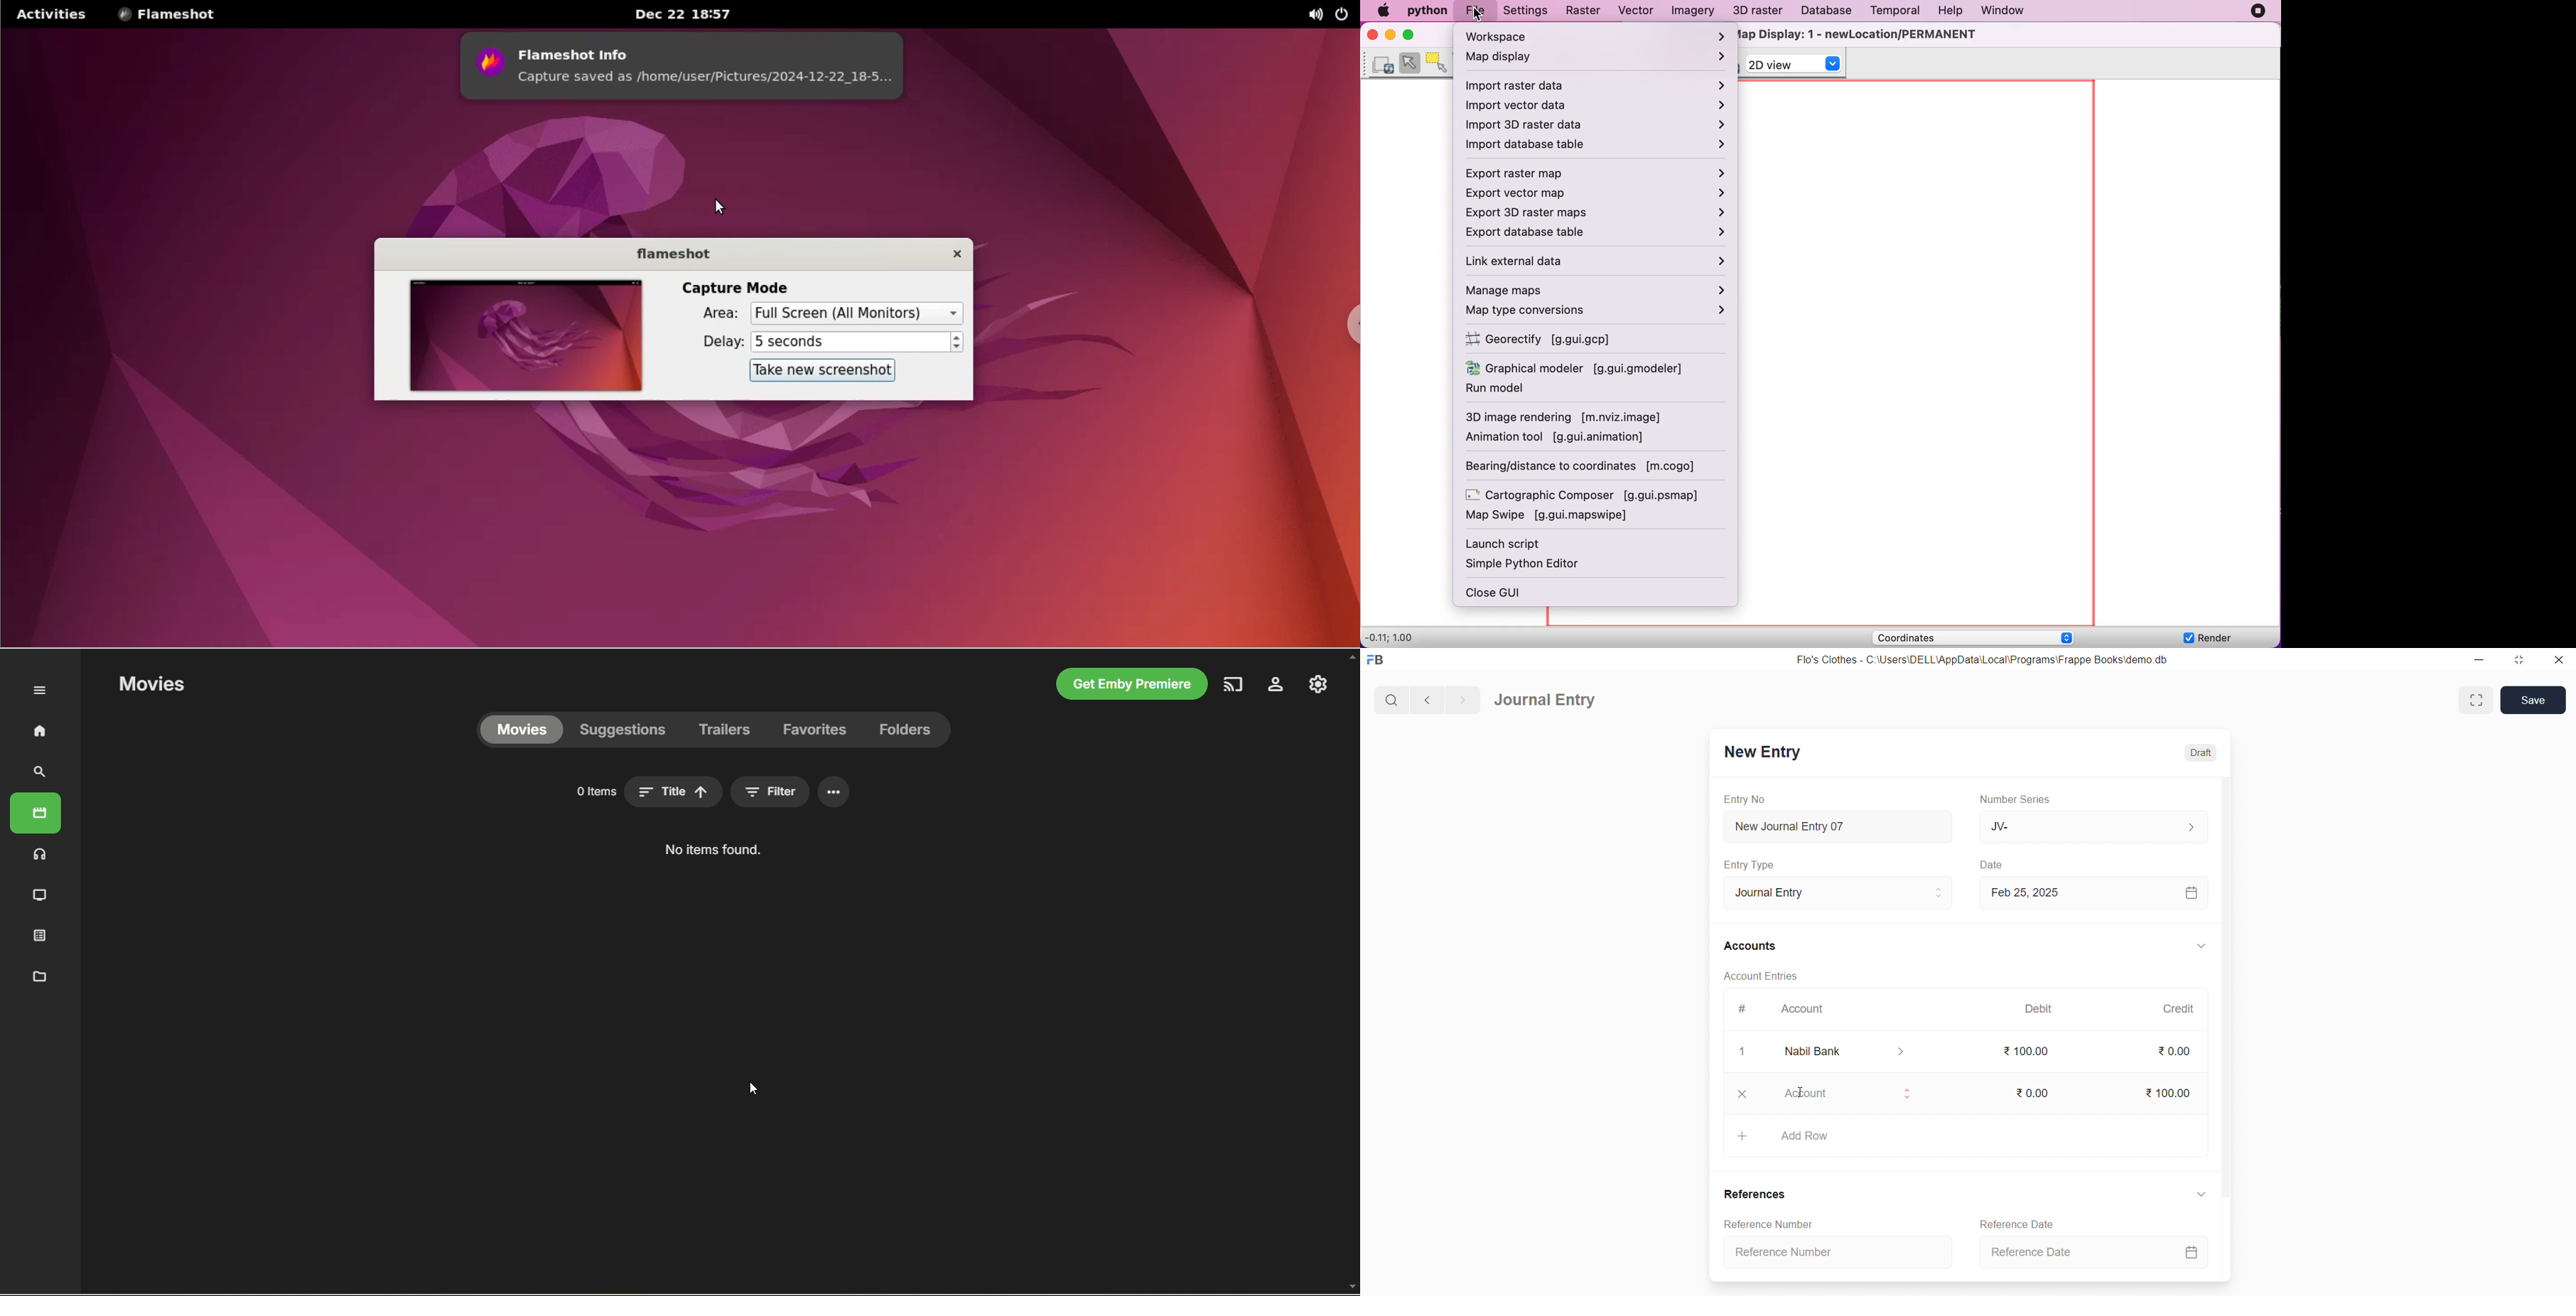  What do you see at coordinates (2173, 1051) in the screenshot?
I see `₹ 0.00` at bounding box center [2173, 1051].